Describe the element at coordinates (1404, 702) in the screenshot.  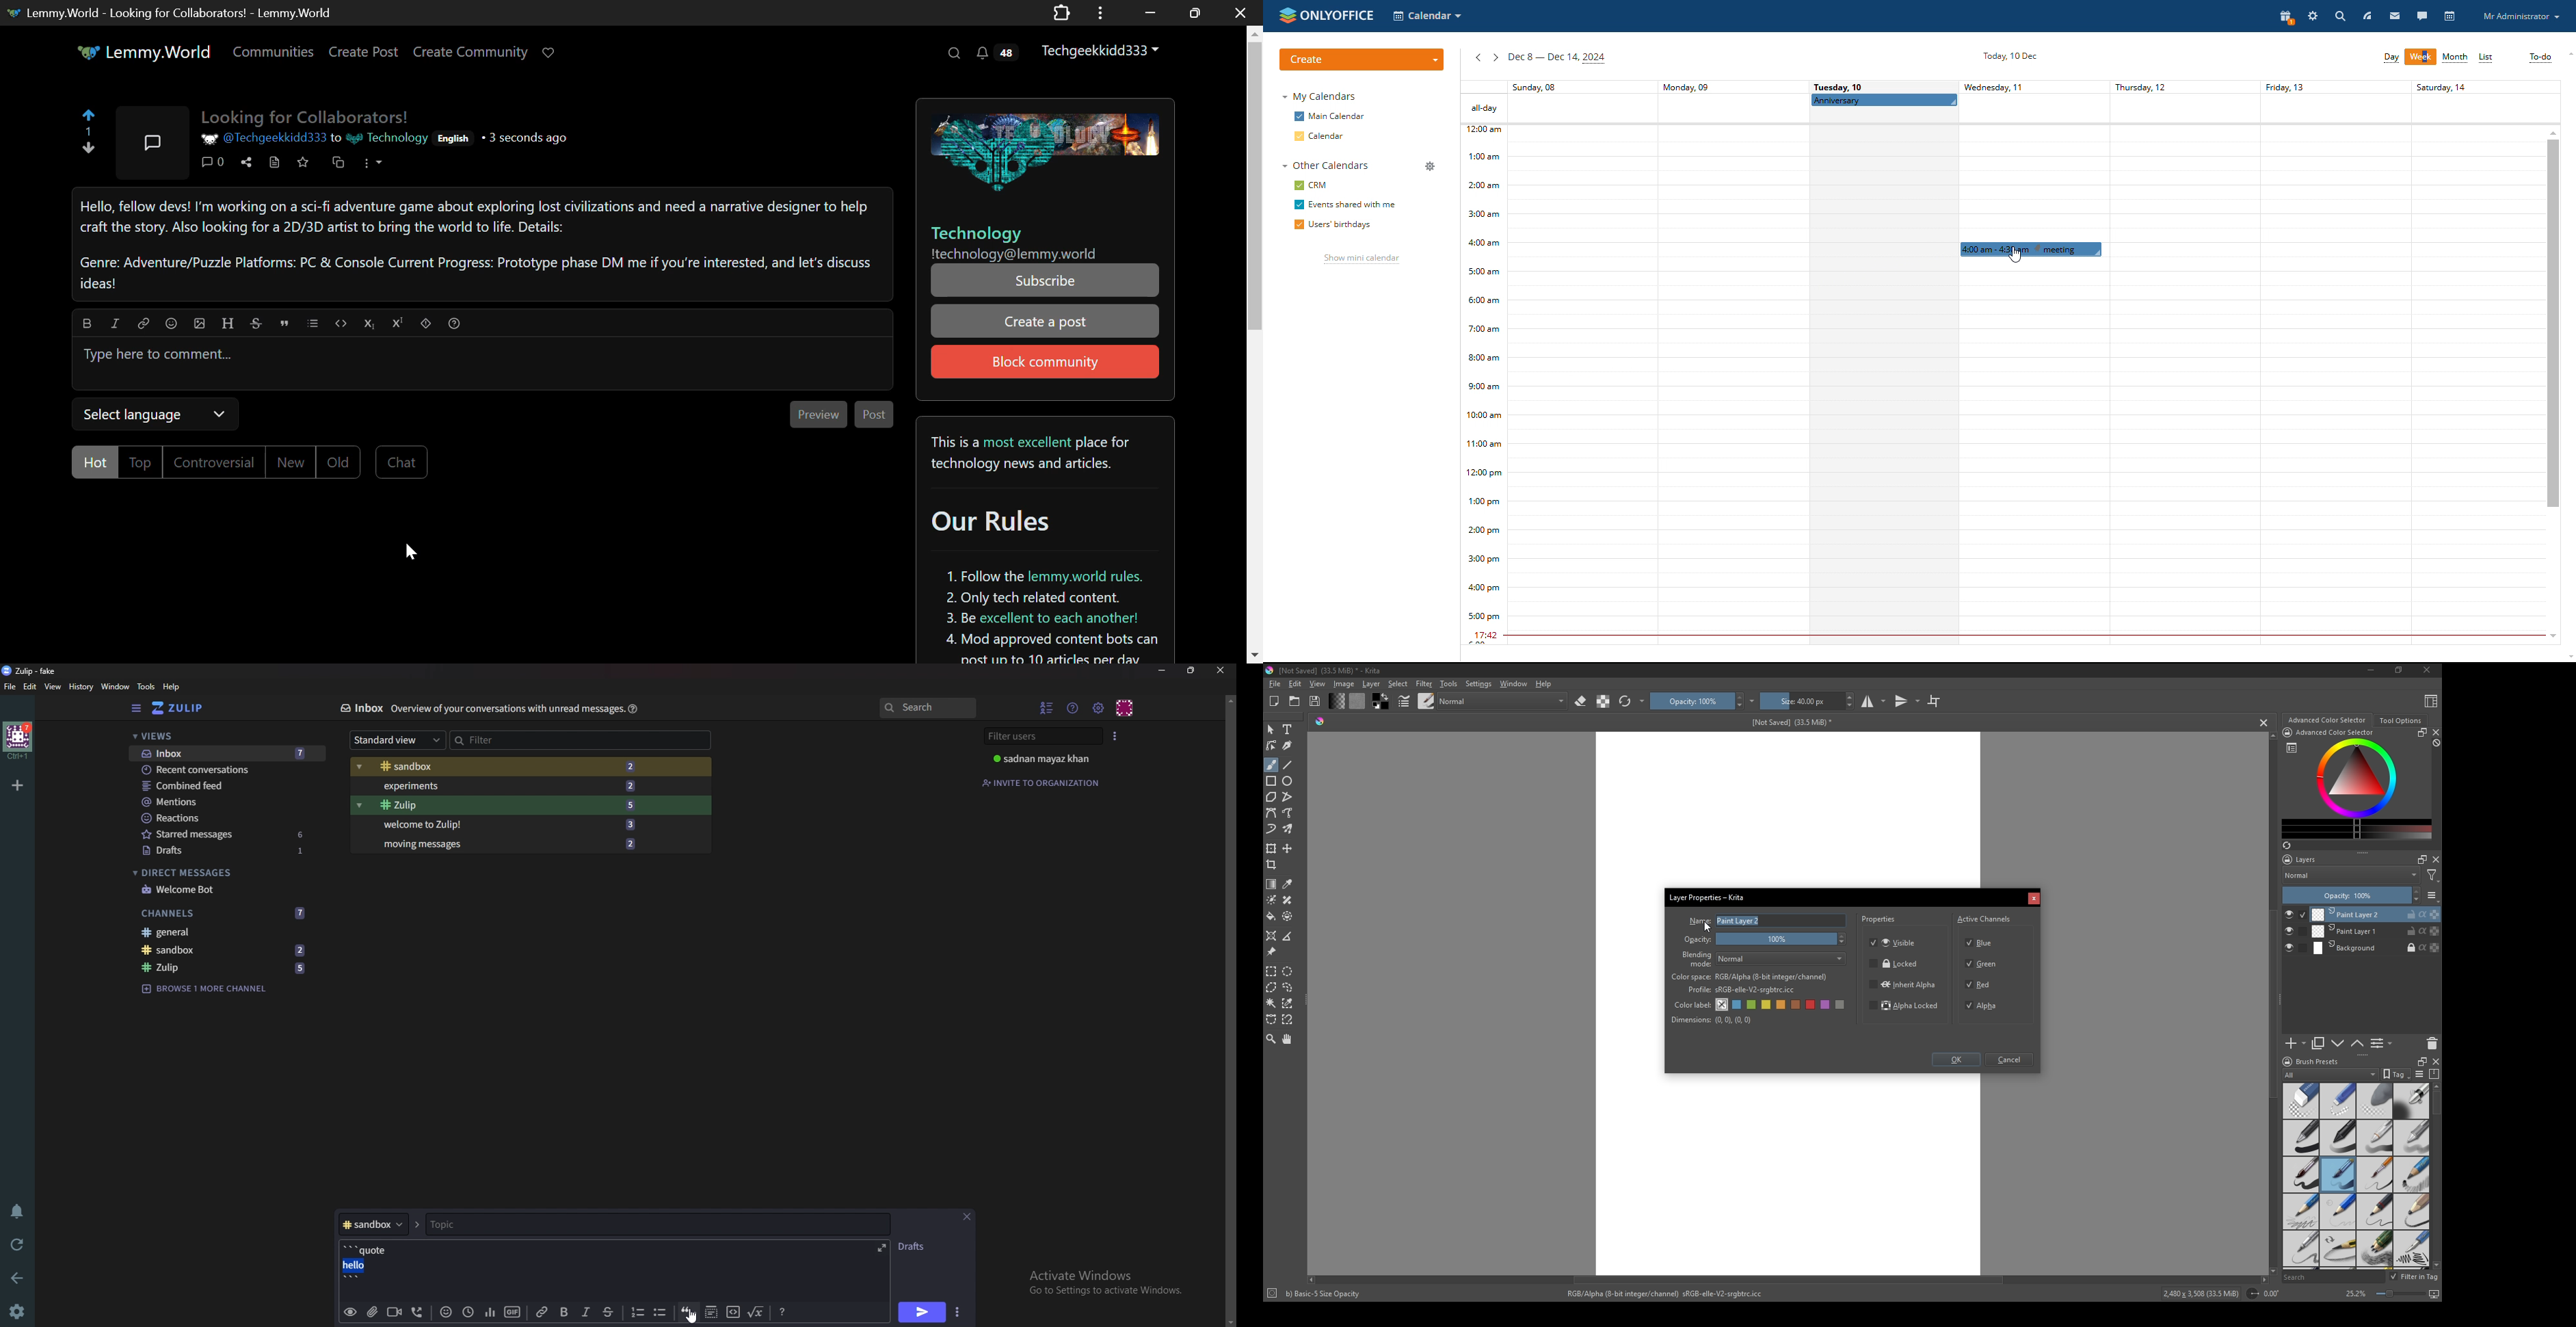
I see `pointers` at that location.